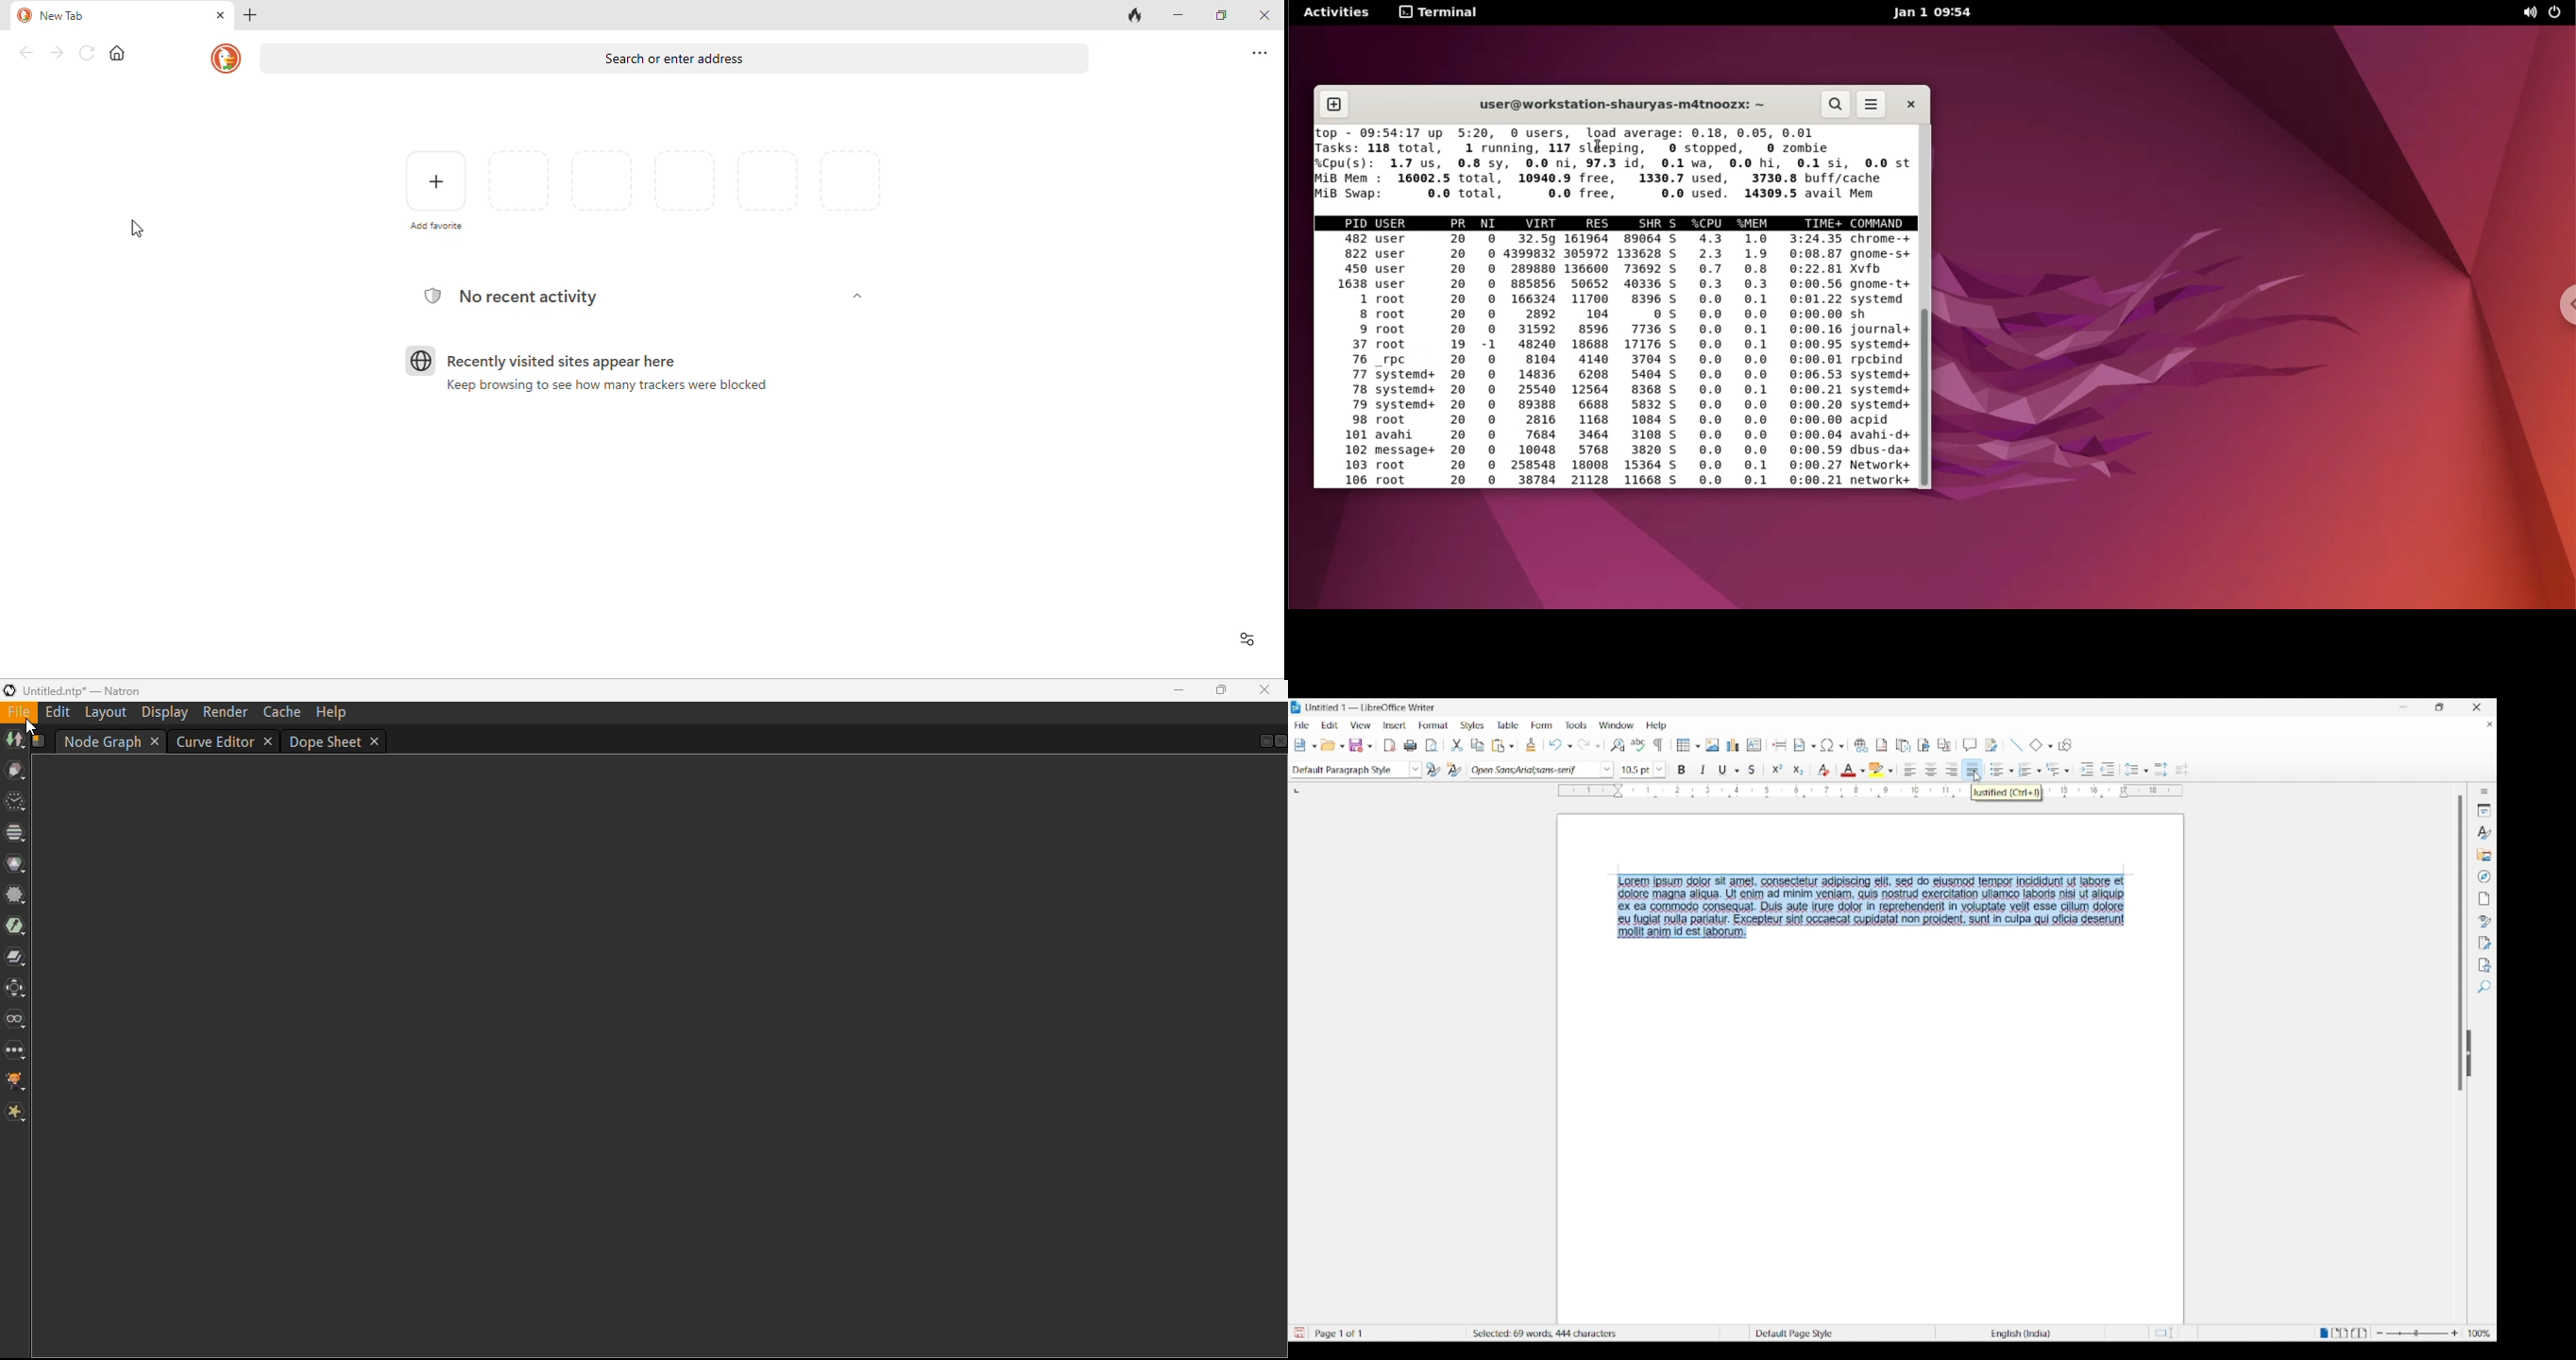 Image resolution: width=2576 pixels, height=1372 pixels. What do you see at coordinates (1372, 707) in the screenshot?
I see `Untitled 1-LibreOffice Writer` at bounding box center [1372, 707].